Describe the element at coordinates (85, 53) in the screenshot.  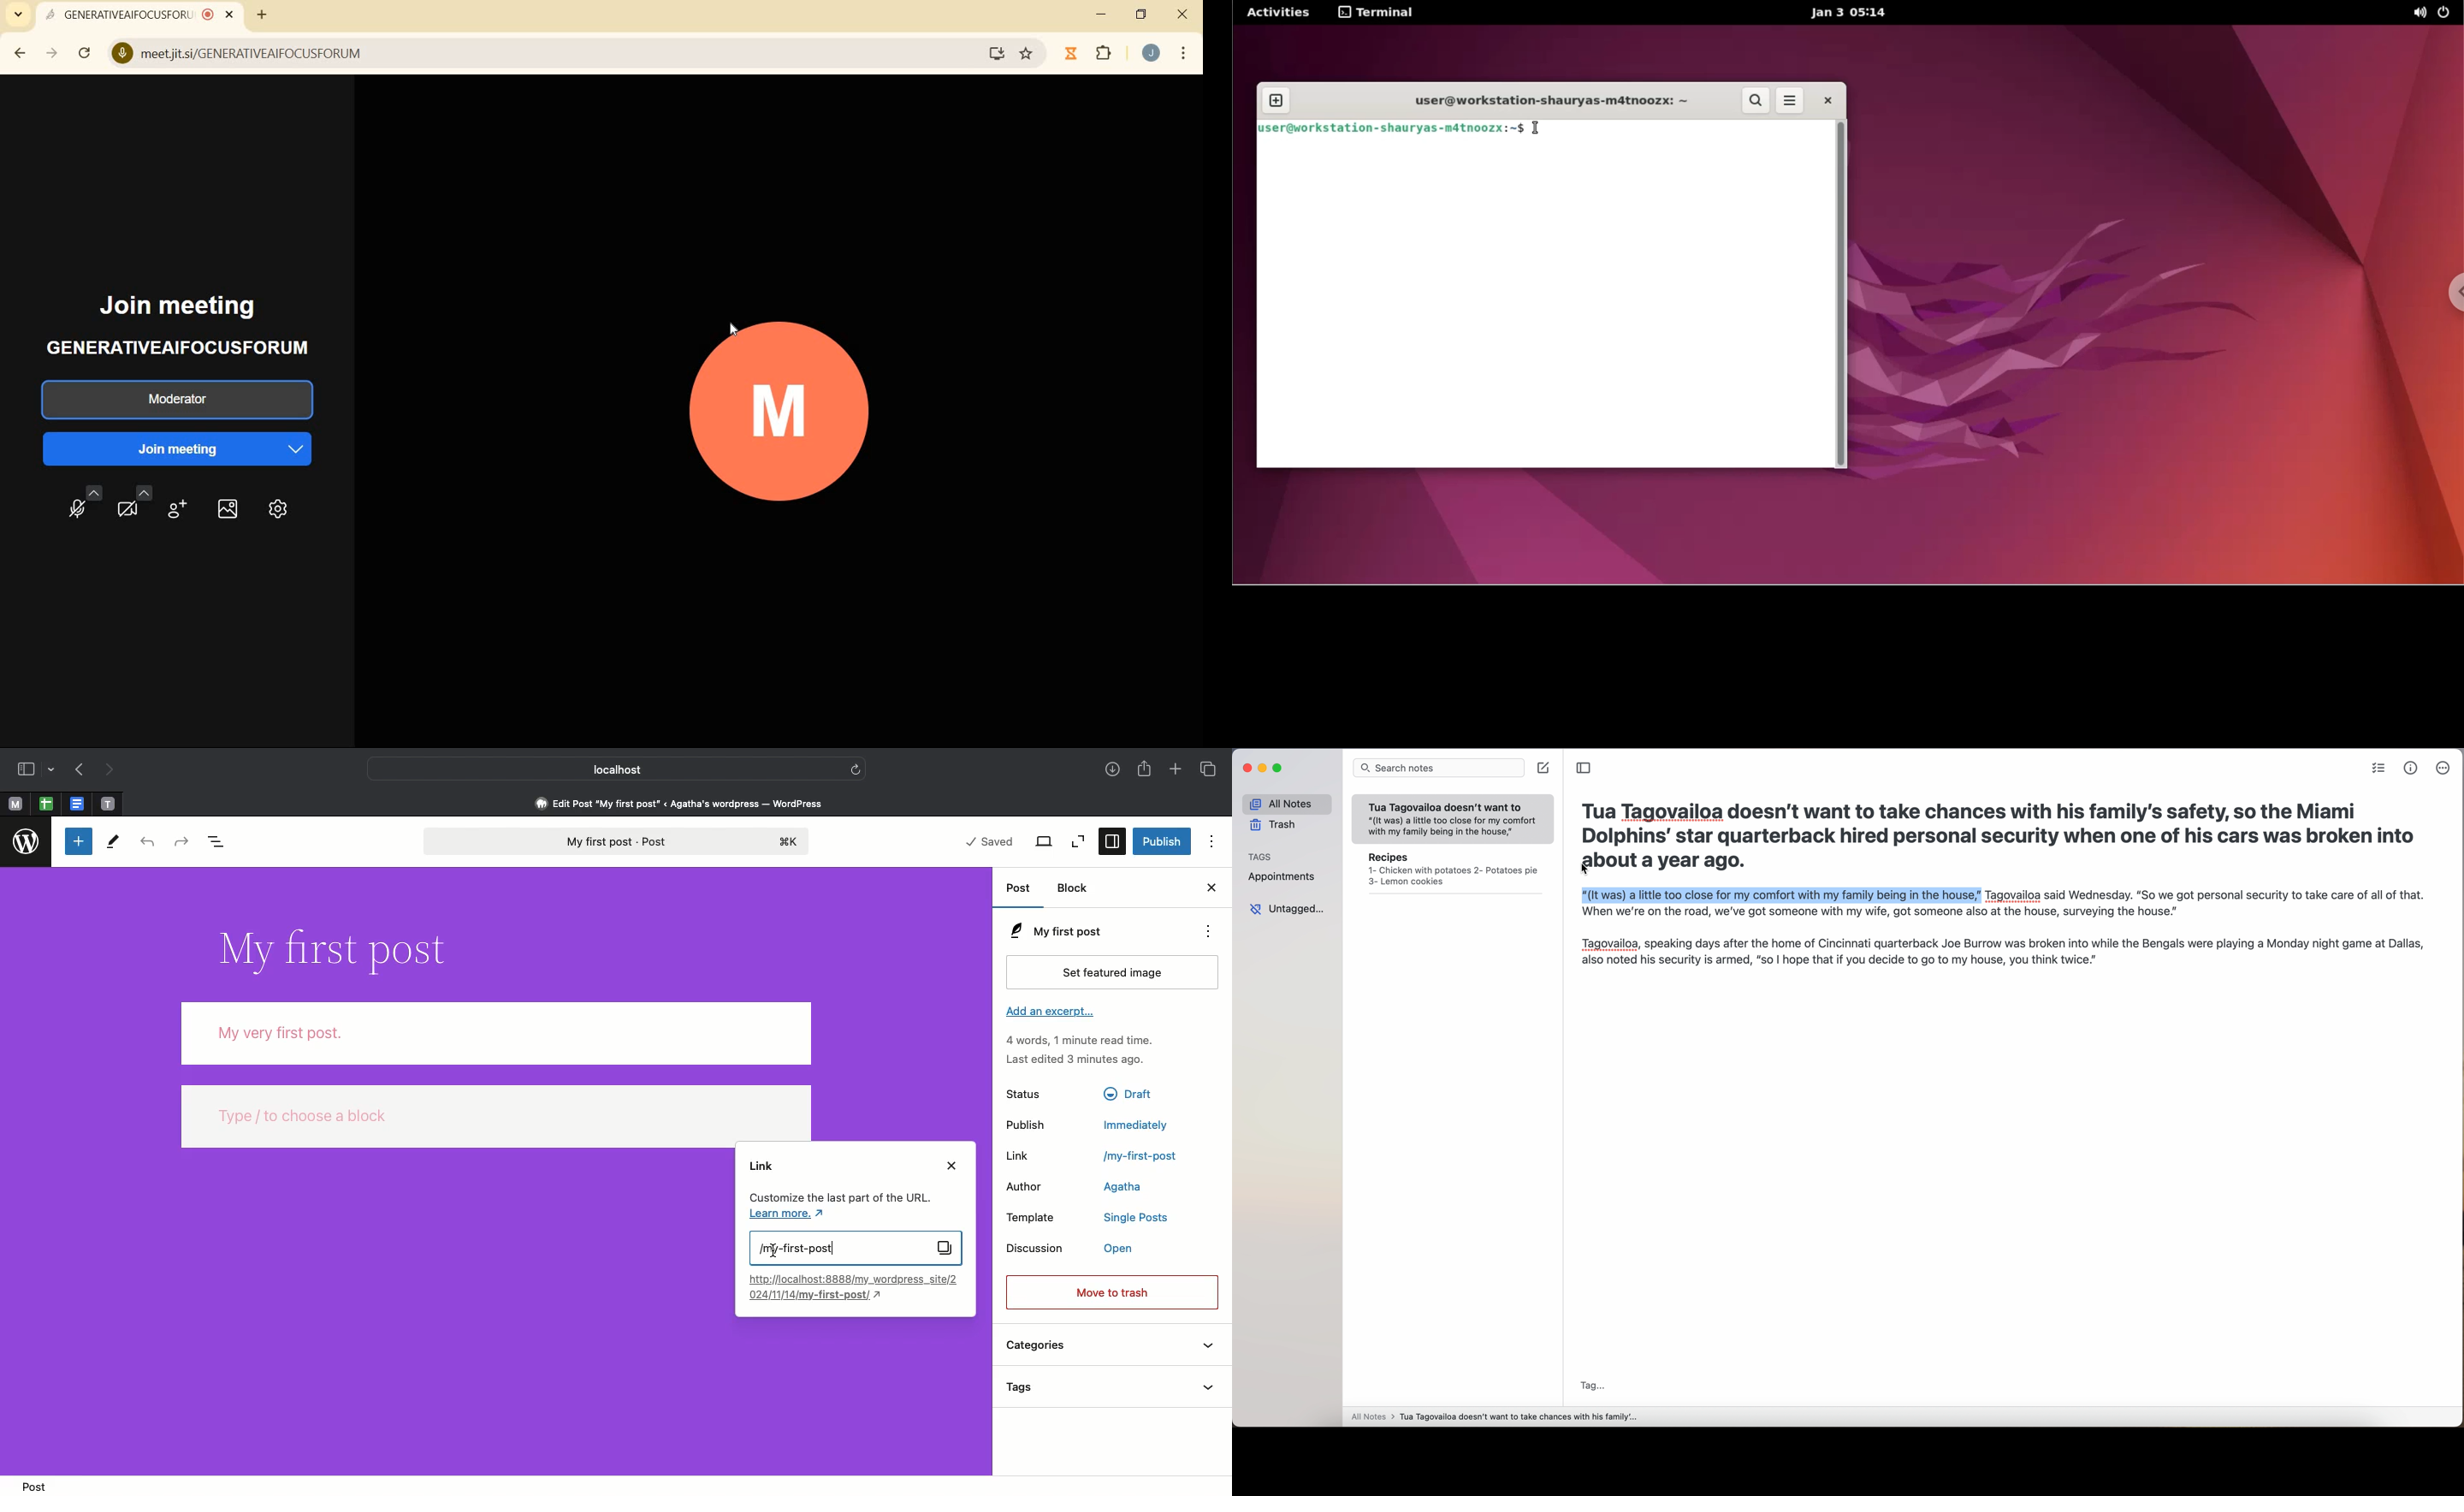
I see `RELOAD` at that location.